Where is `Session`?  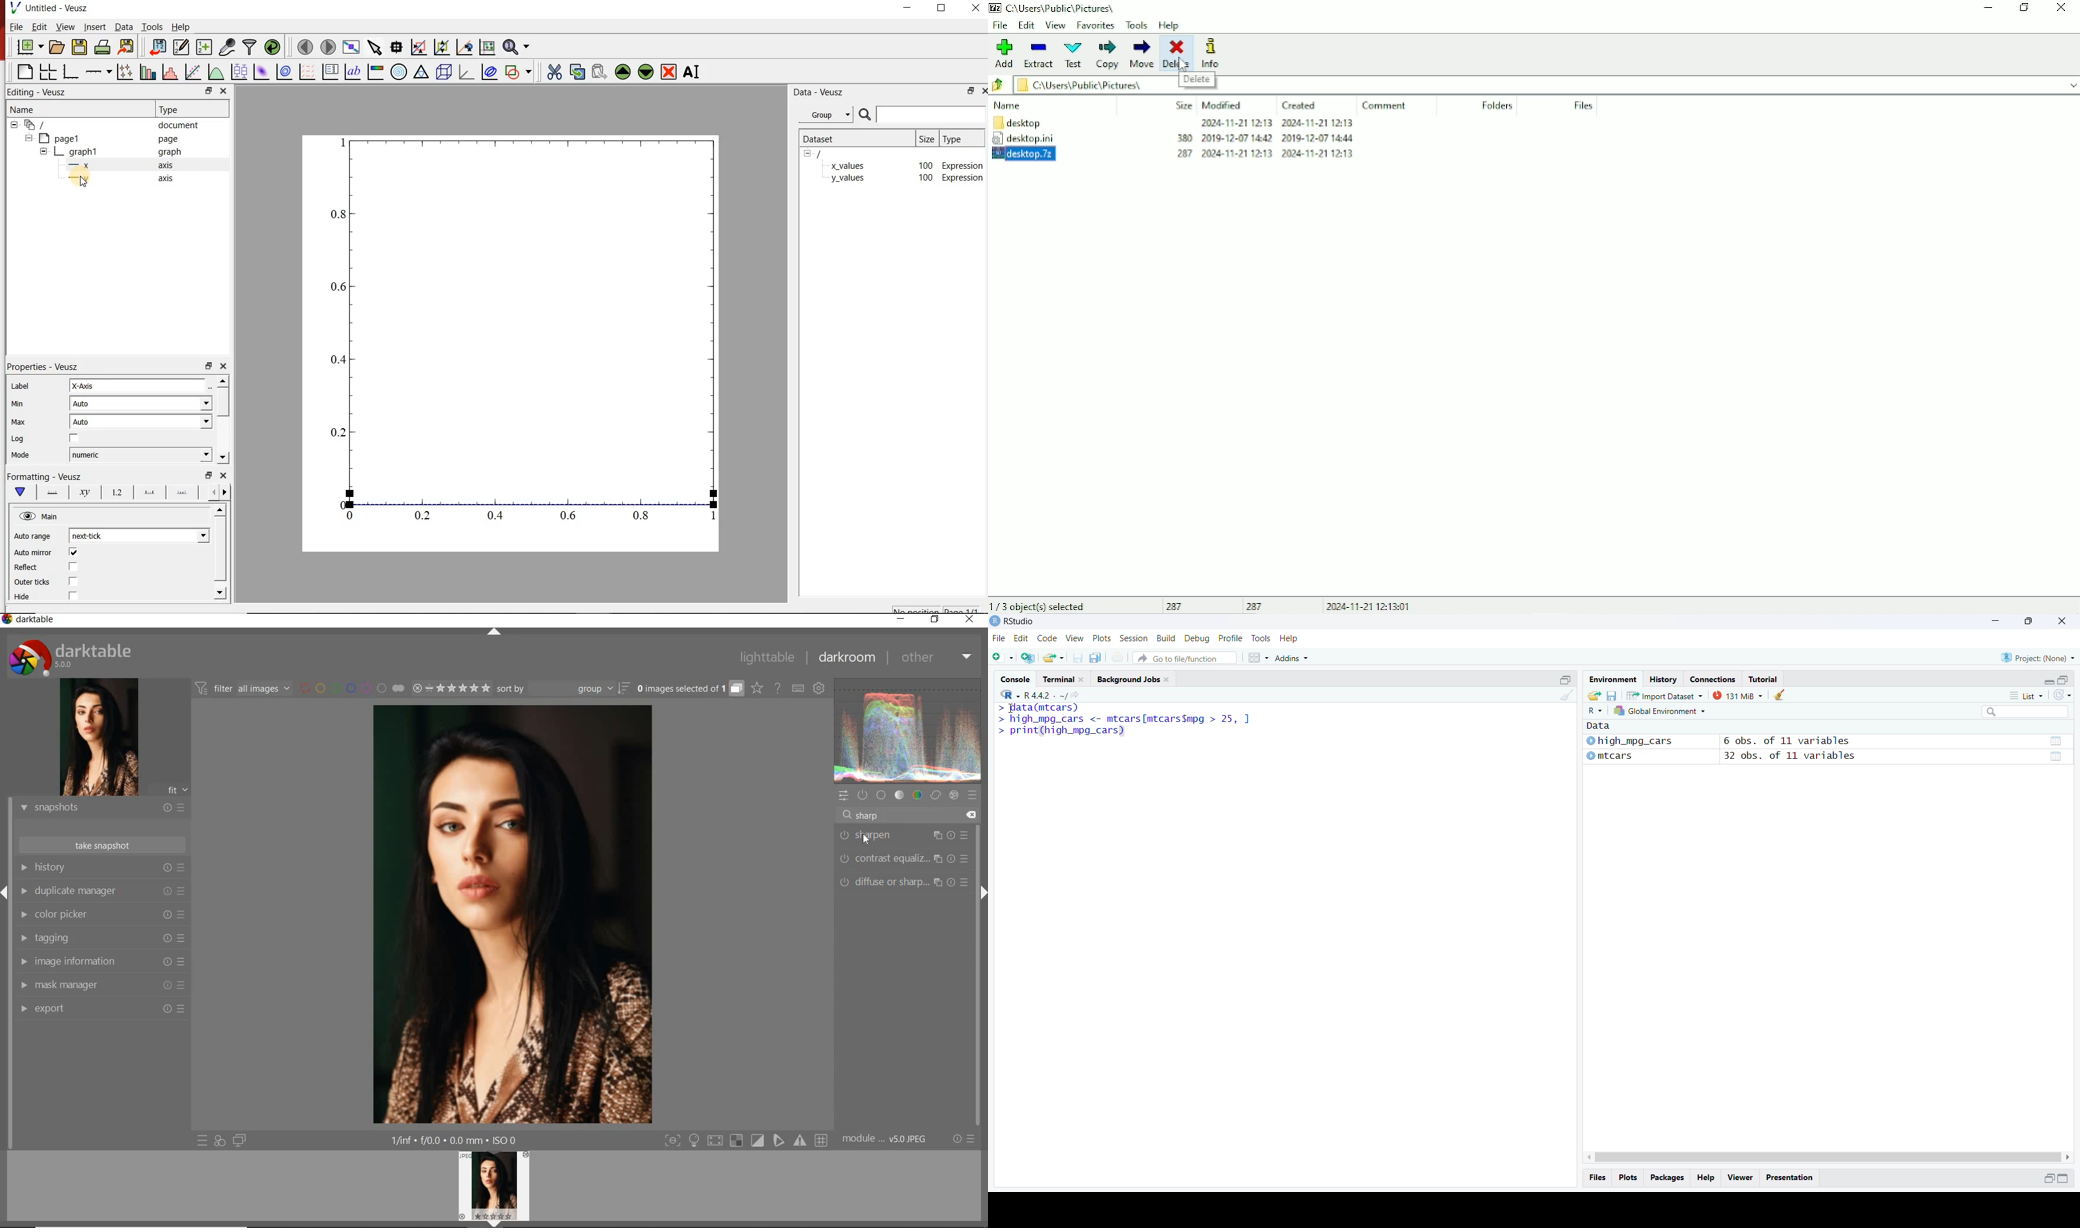
Session is located at coordinates (1134, 638).